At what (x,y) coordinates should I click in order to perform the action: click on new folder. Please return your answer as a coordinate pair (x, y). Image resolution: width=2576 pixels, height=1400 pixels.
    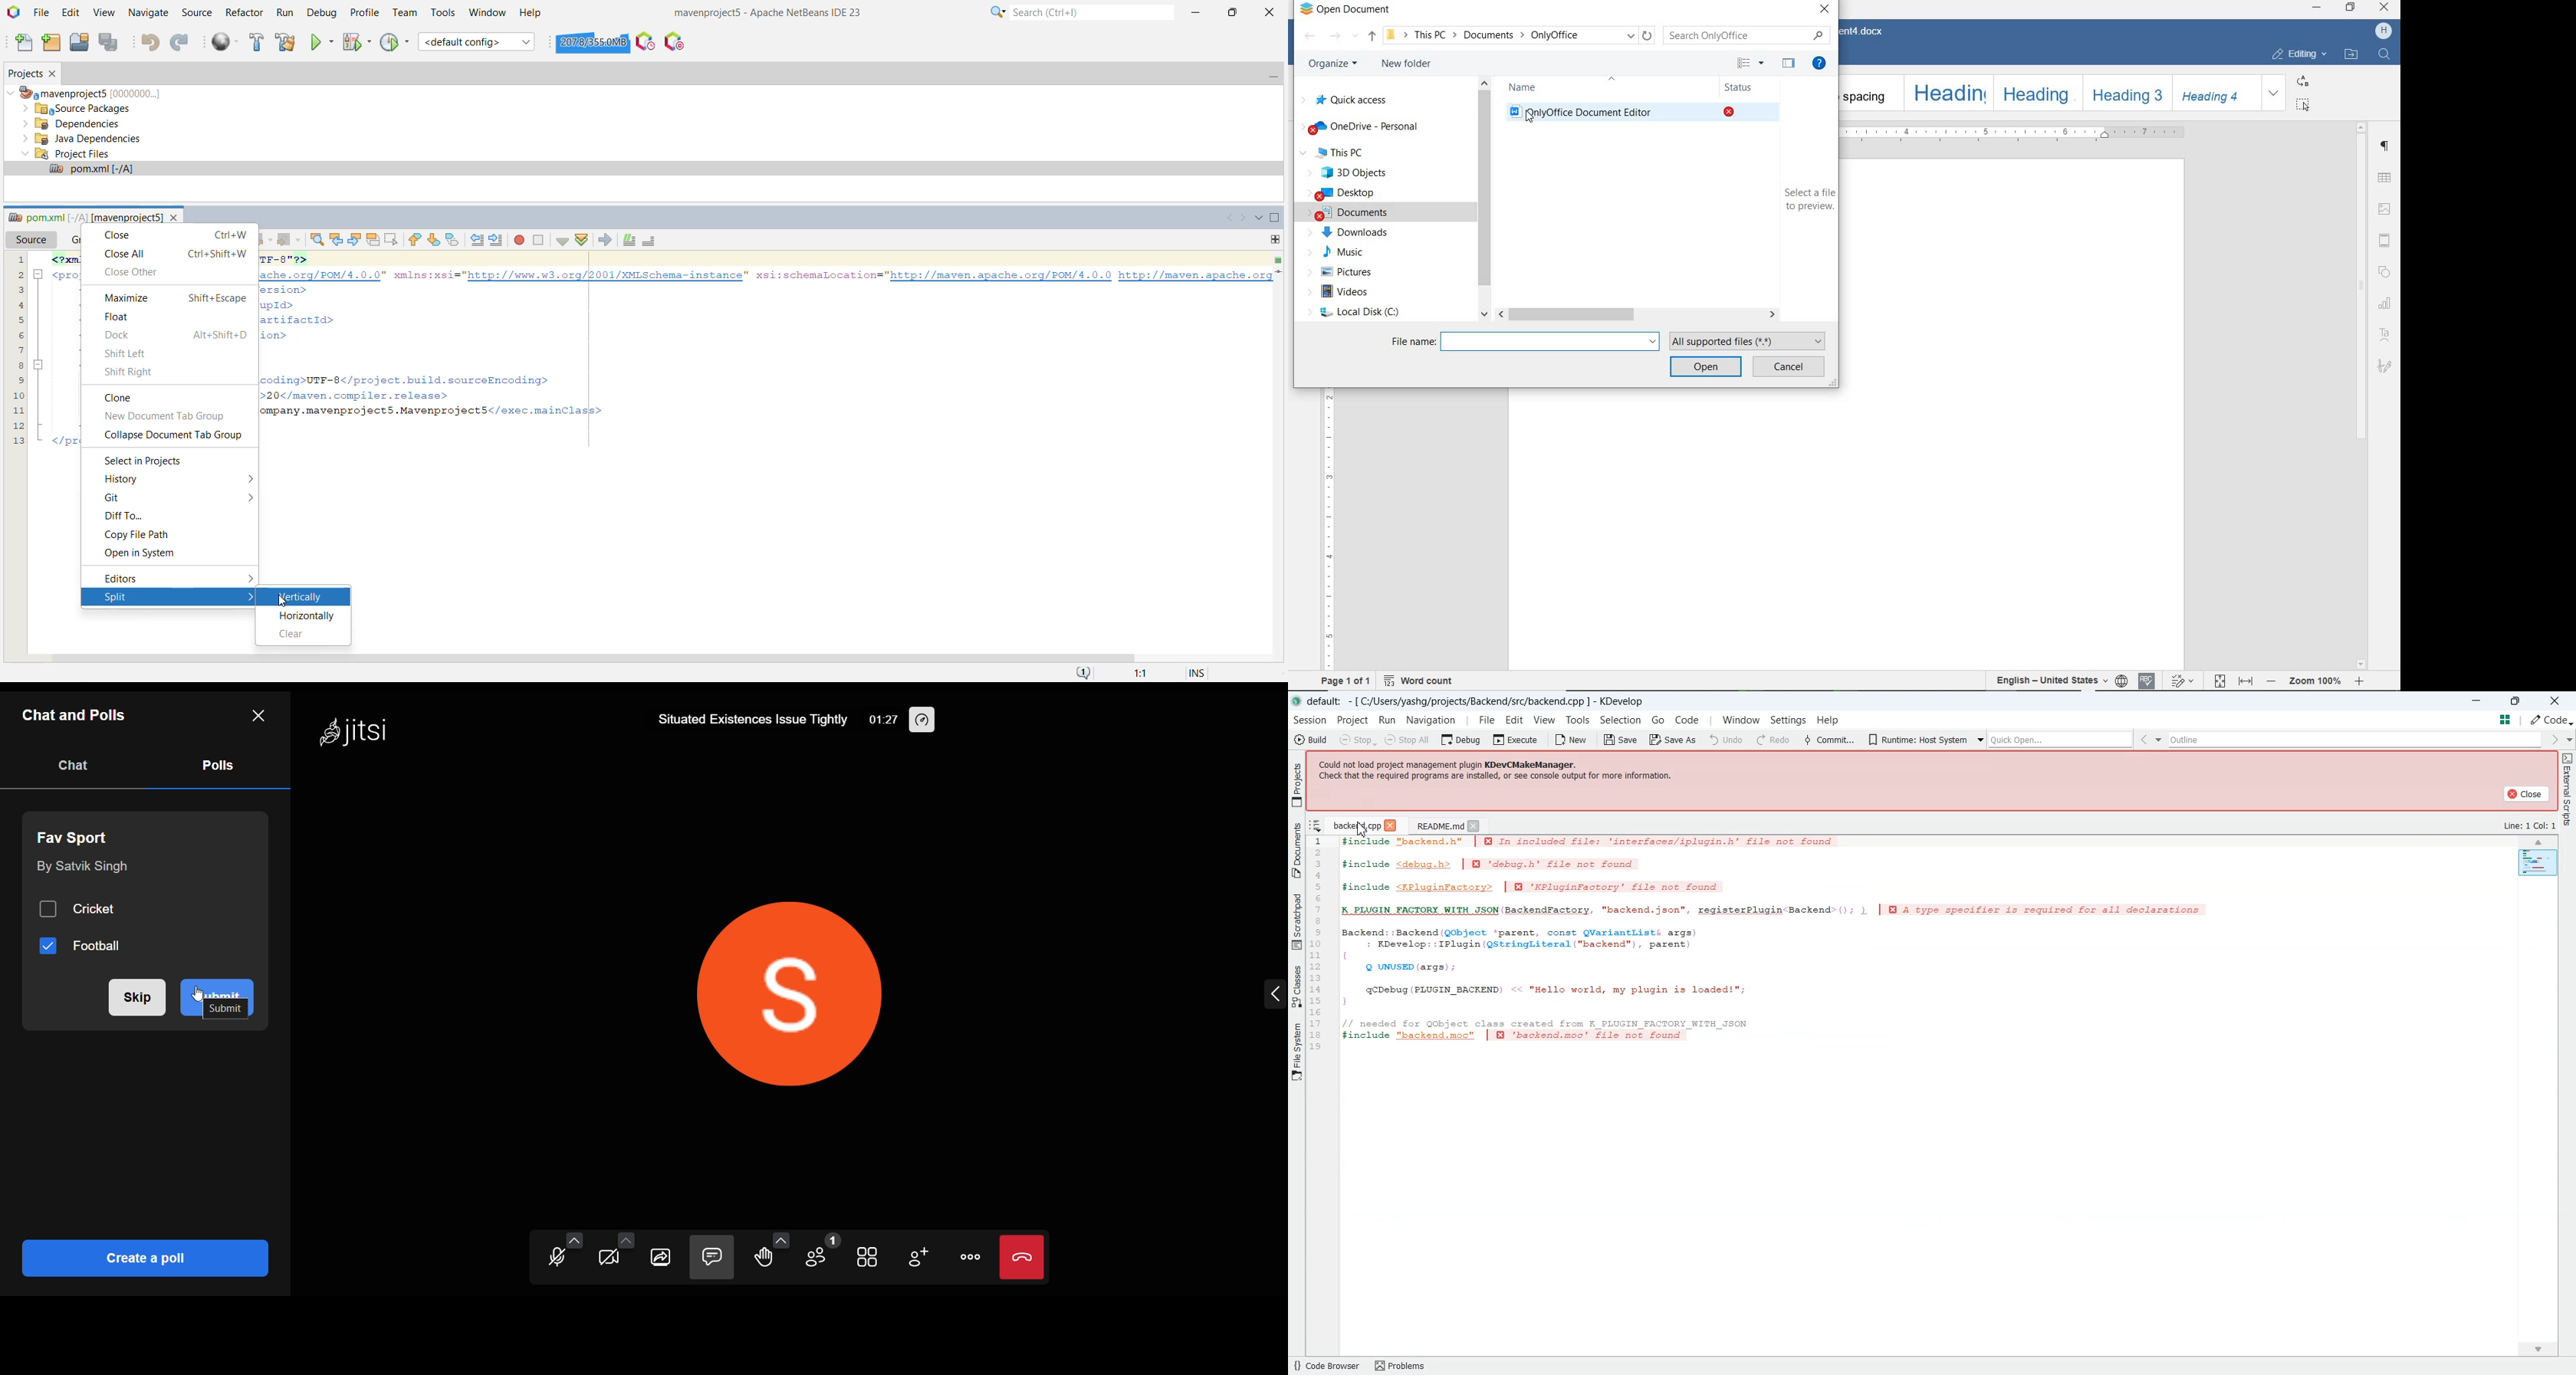
    Looking at the image, I should click on (1405, 65).